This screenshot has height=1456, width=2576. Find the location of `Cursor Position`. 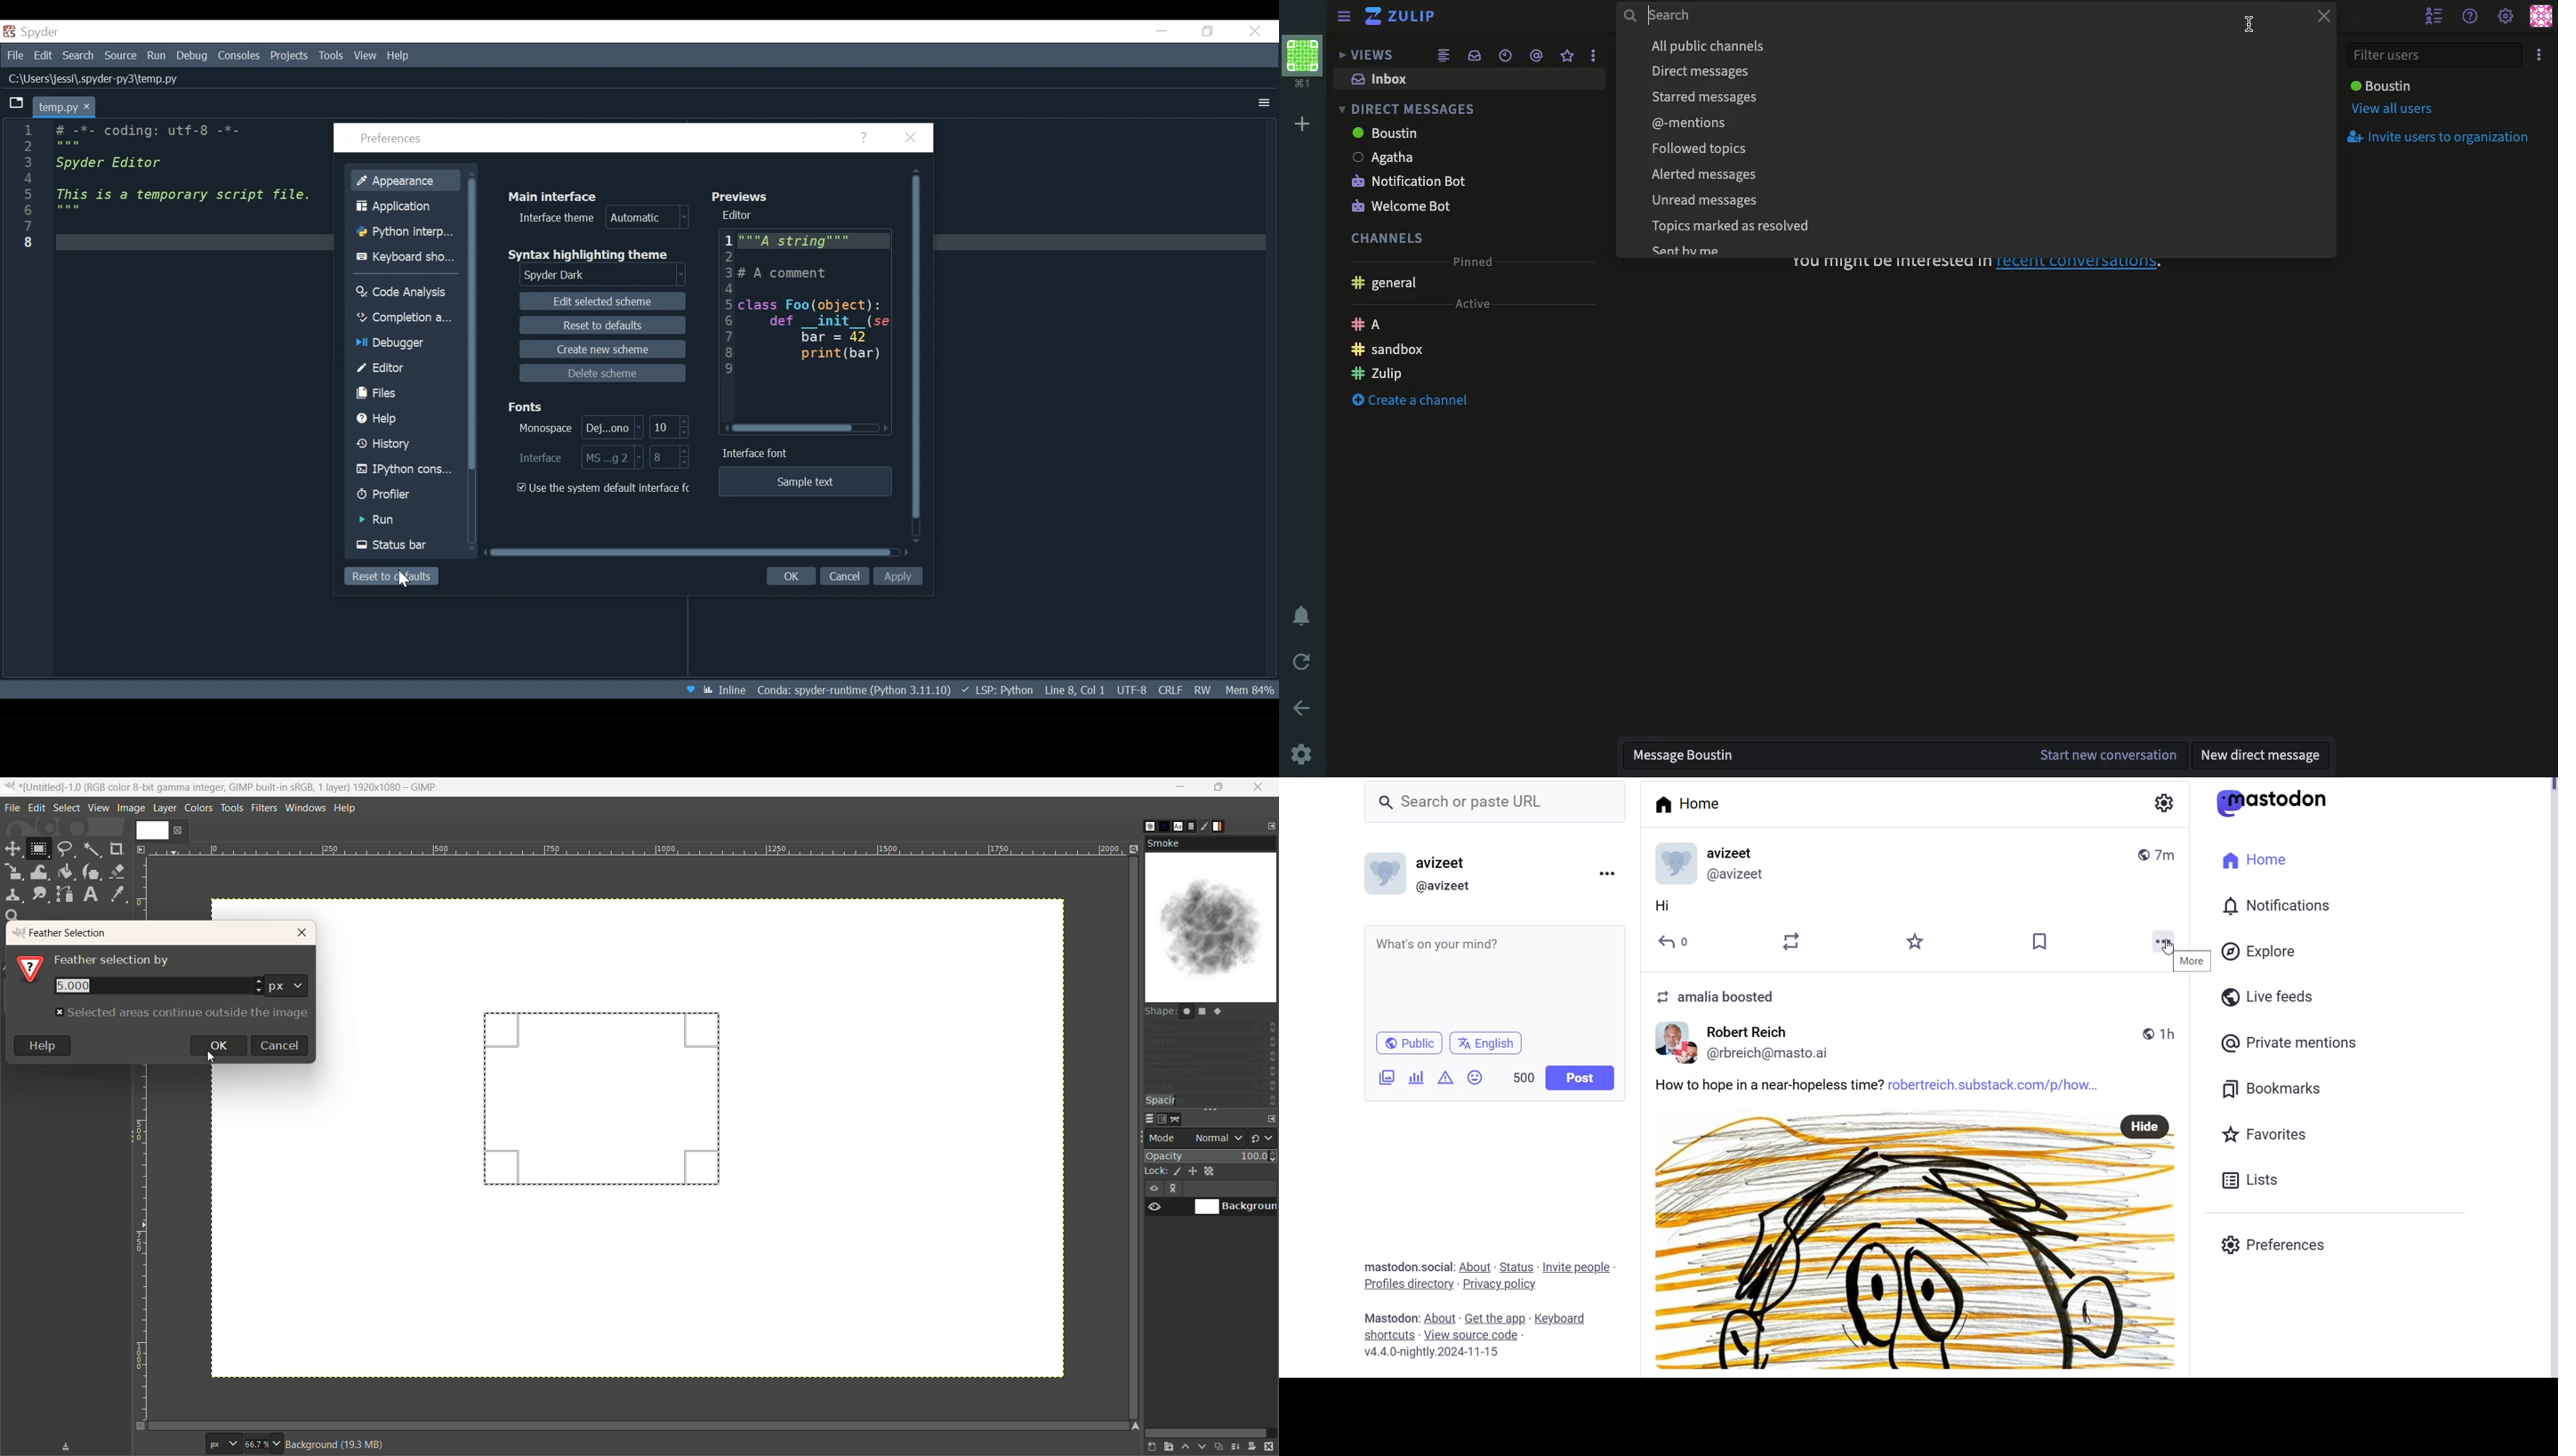

Cursor Position is located at coordinates (1074, 691).